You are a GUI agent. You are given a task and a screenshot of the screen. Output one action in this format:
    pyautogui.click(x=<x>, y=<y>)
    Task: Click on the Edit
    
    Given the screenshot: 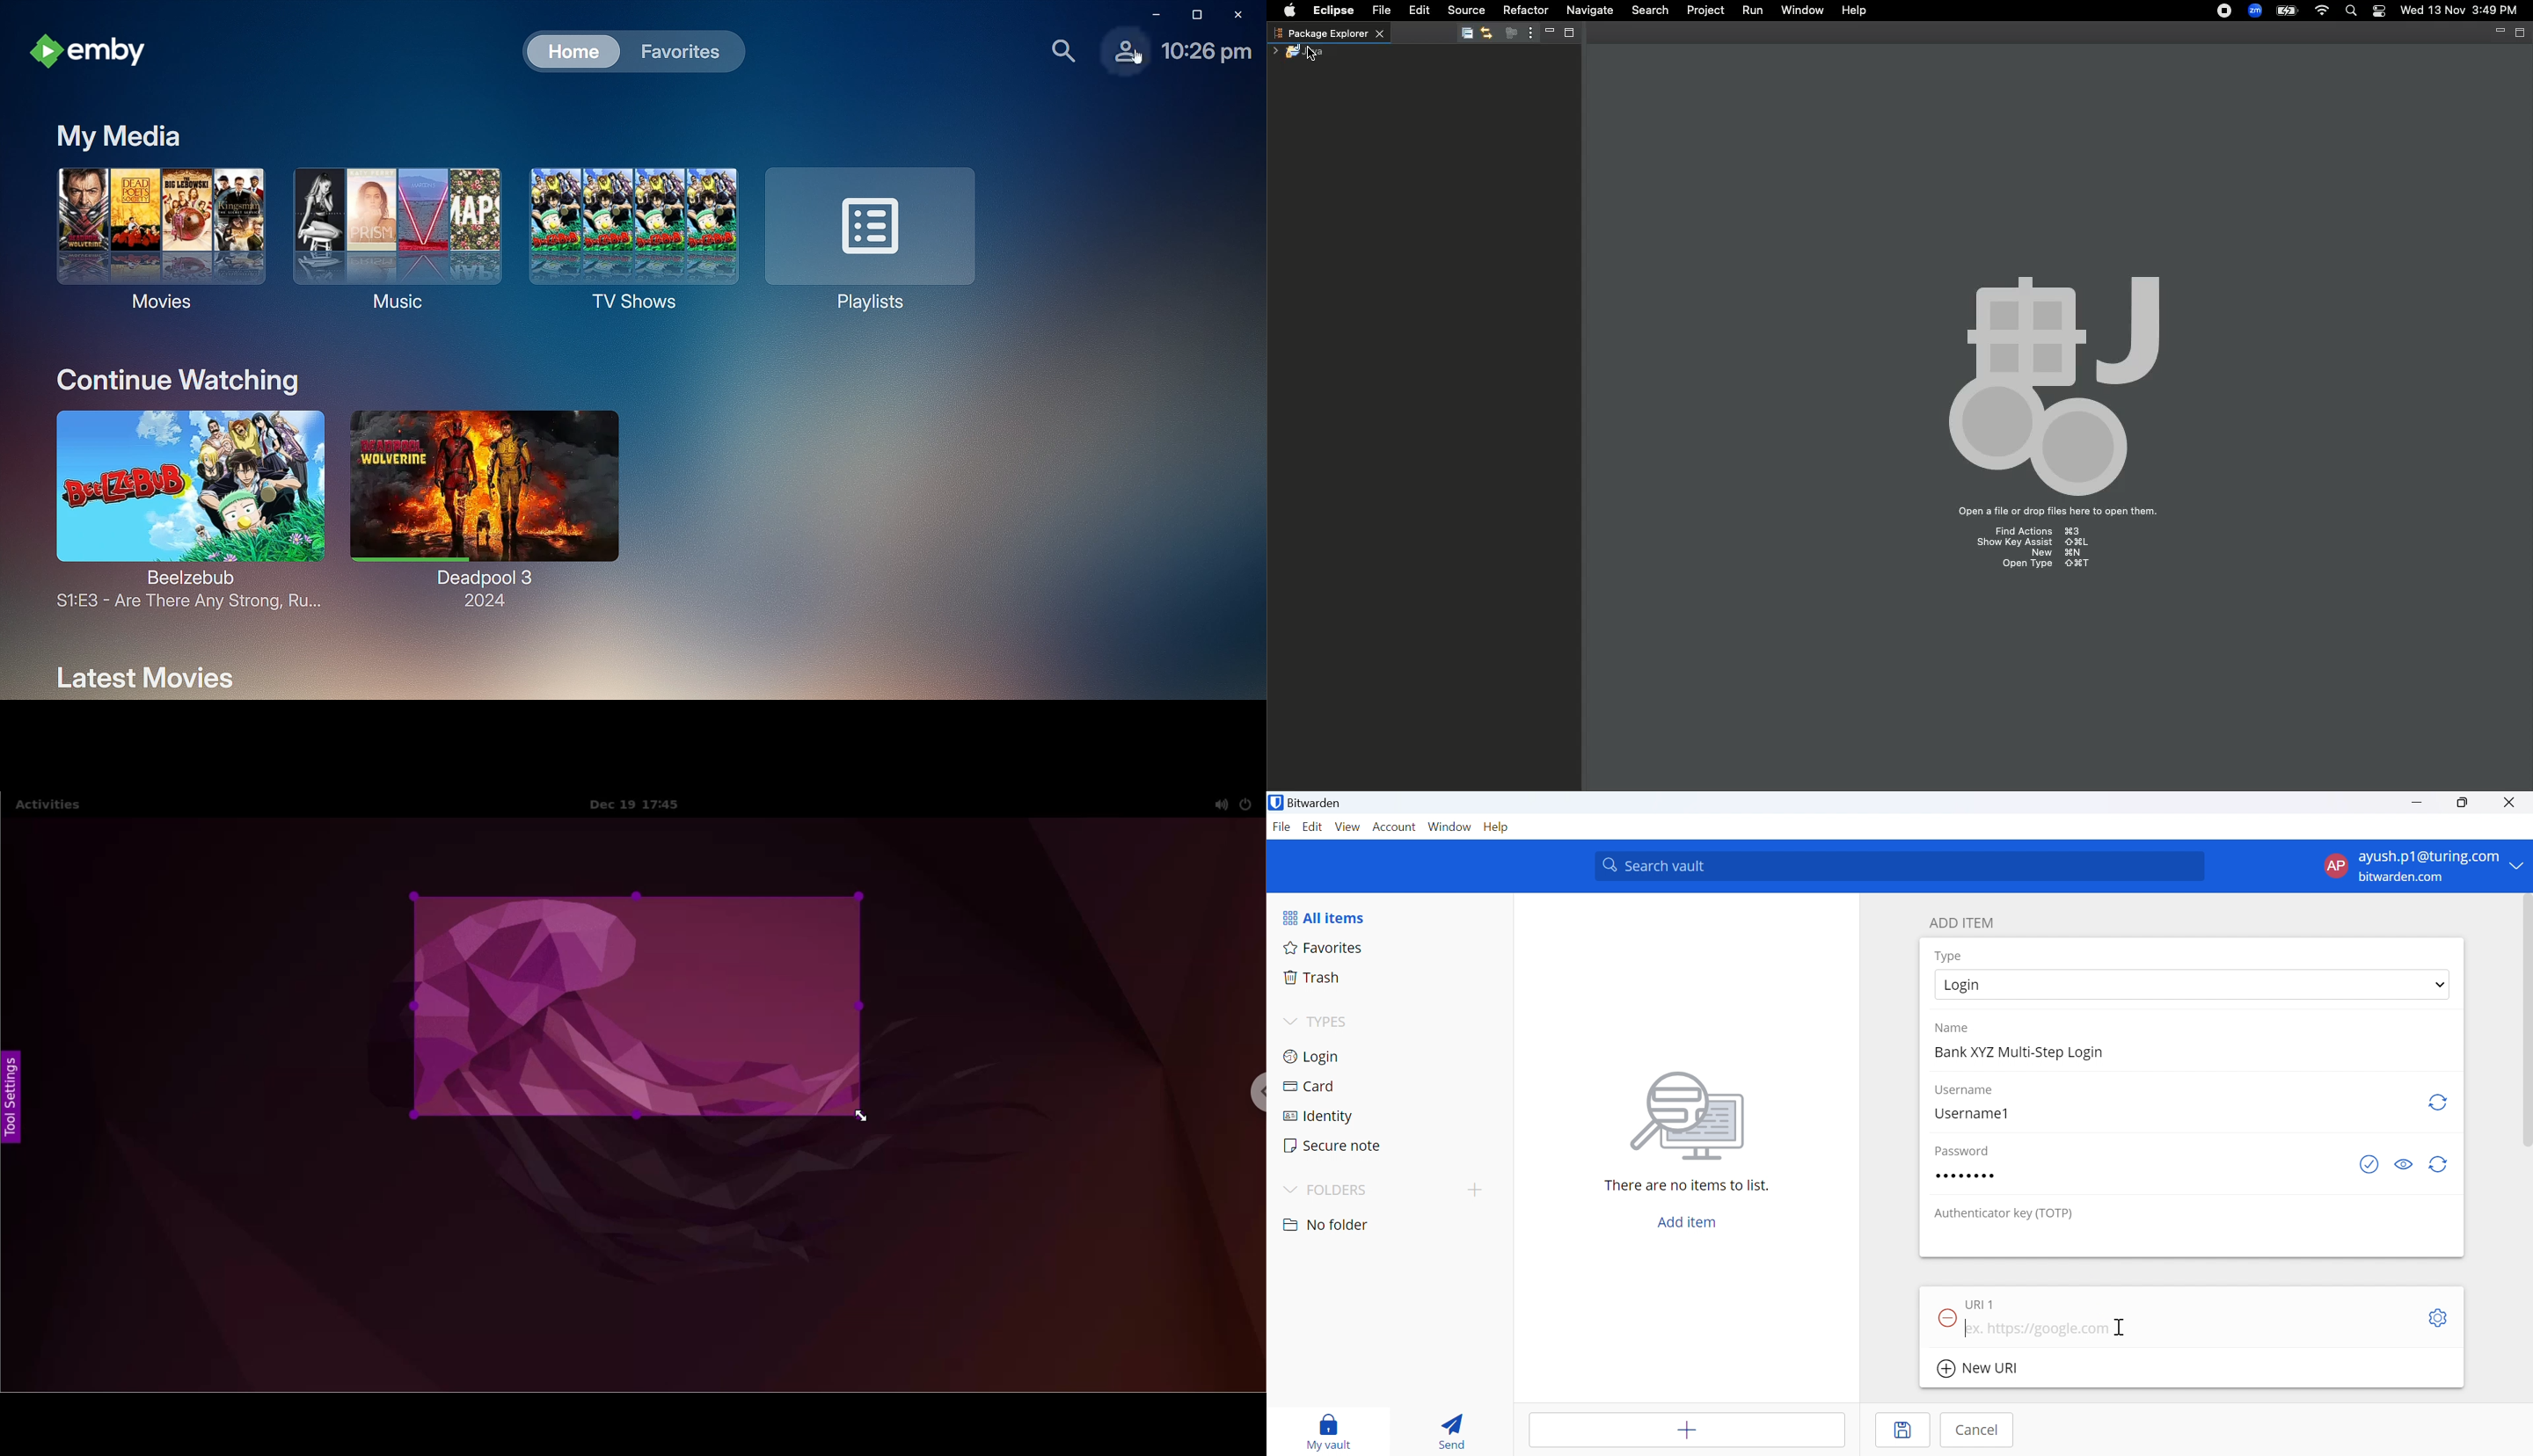 What is the action you would take?
    pyautogui.click(x=1311, y=827)
    